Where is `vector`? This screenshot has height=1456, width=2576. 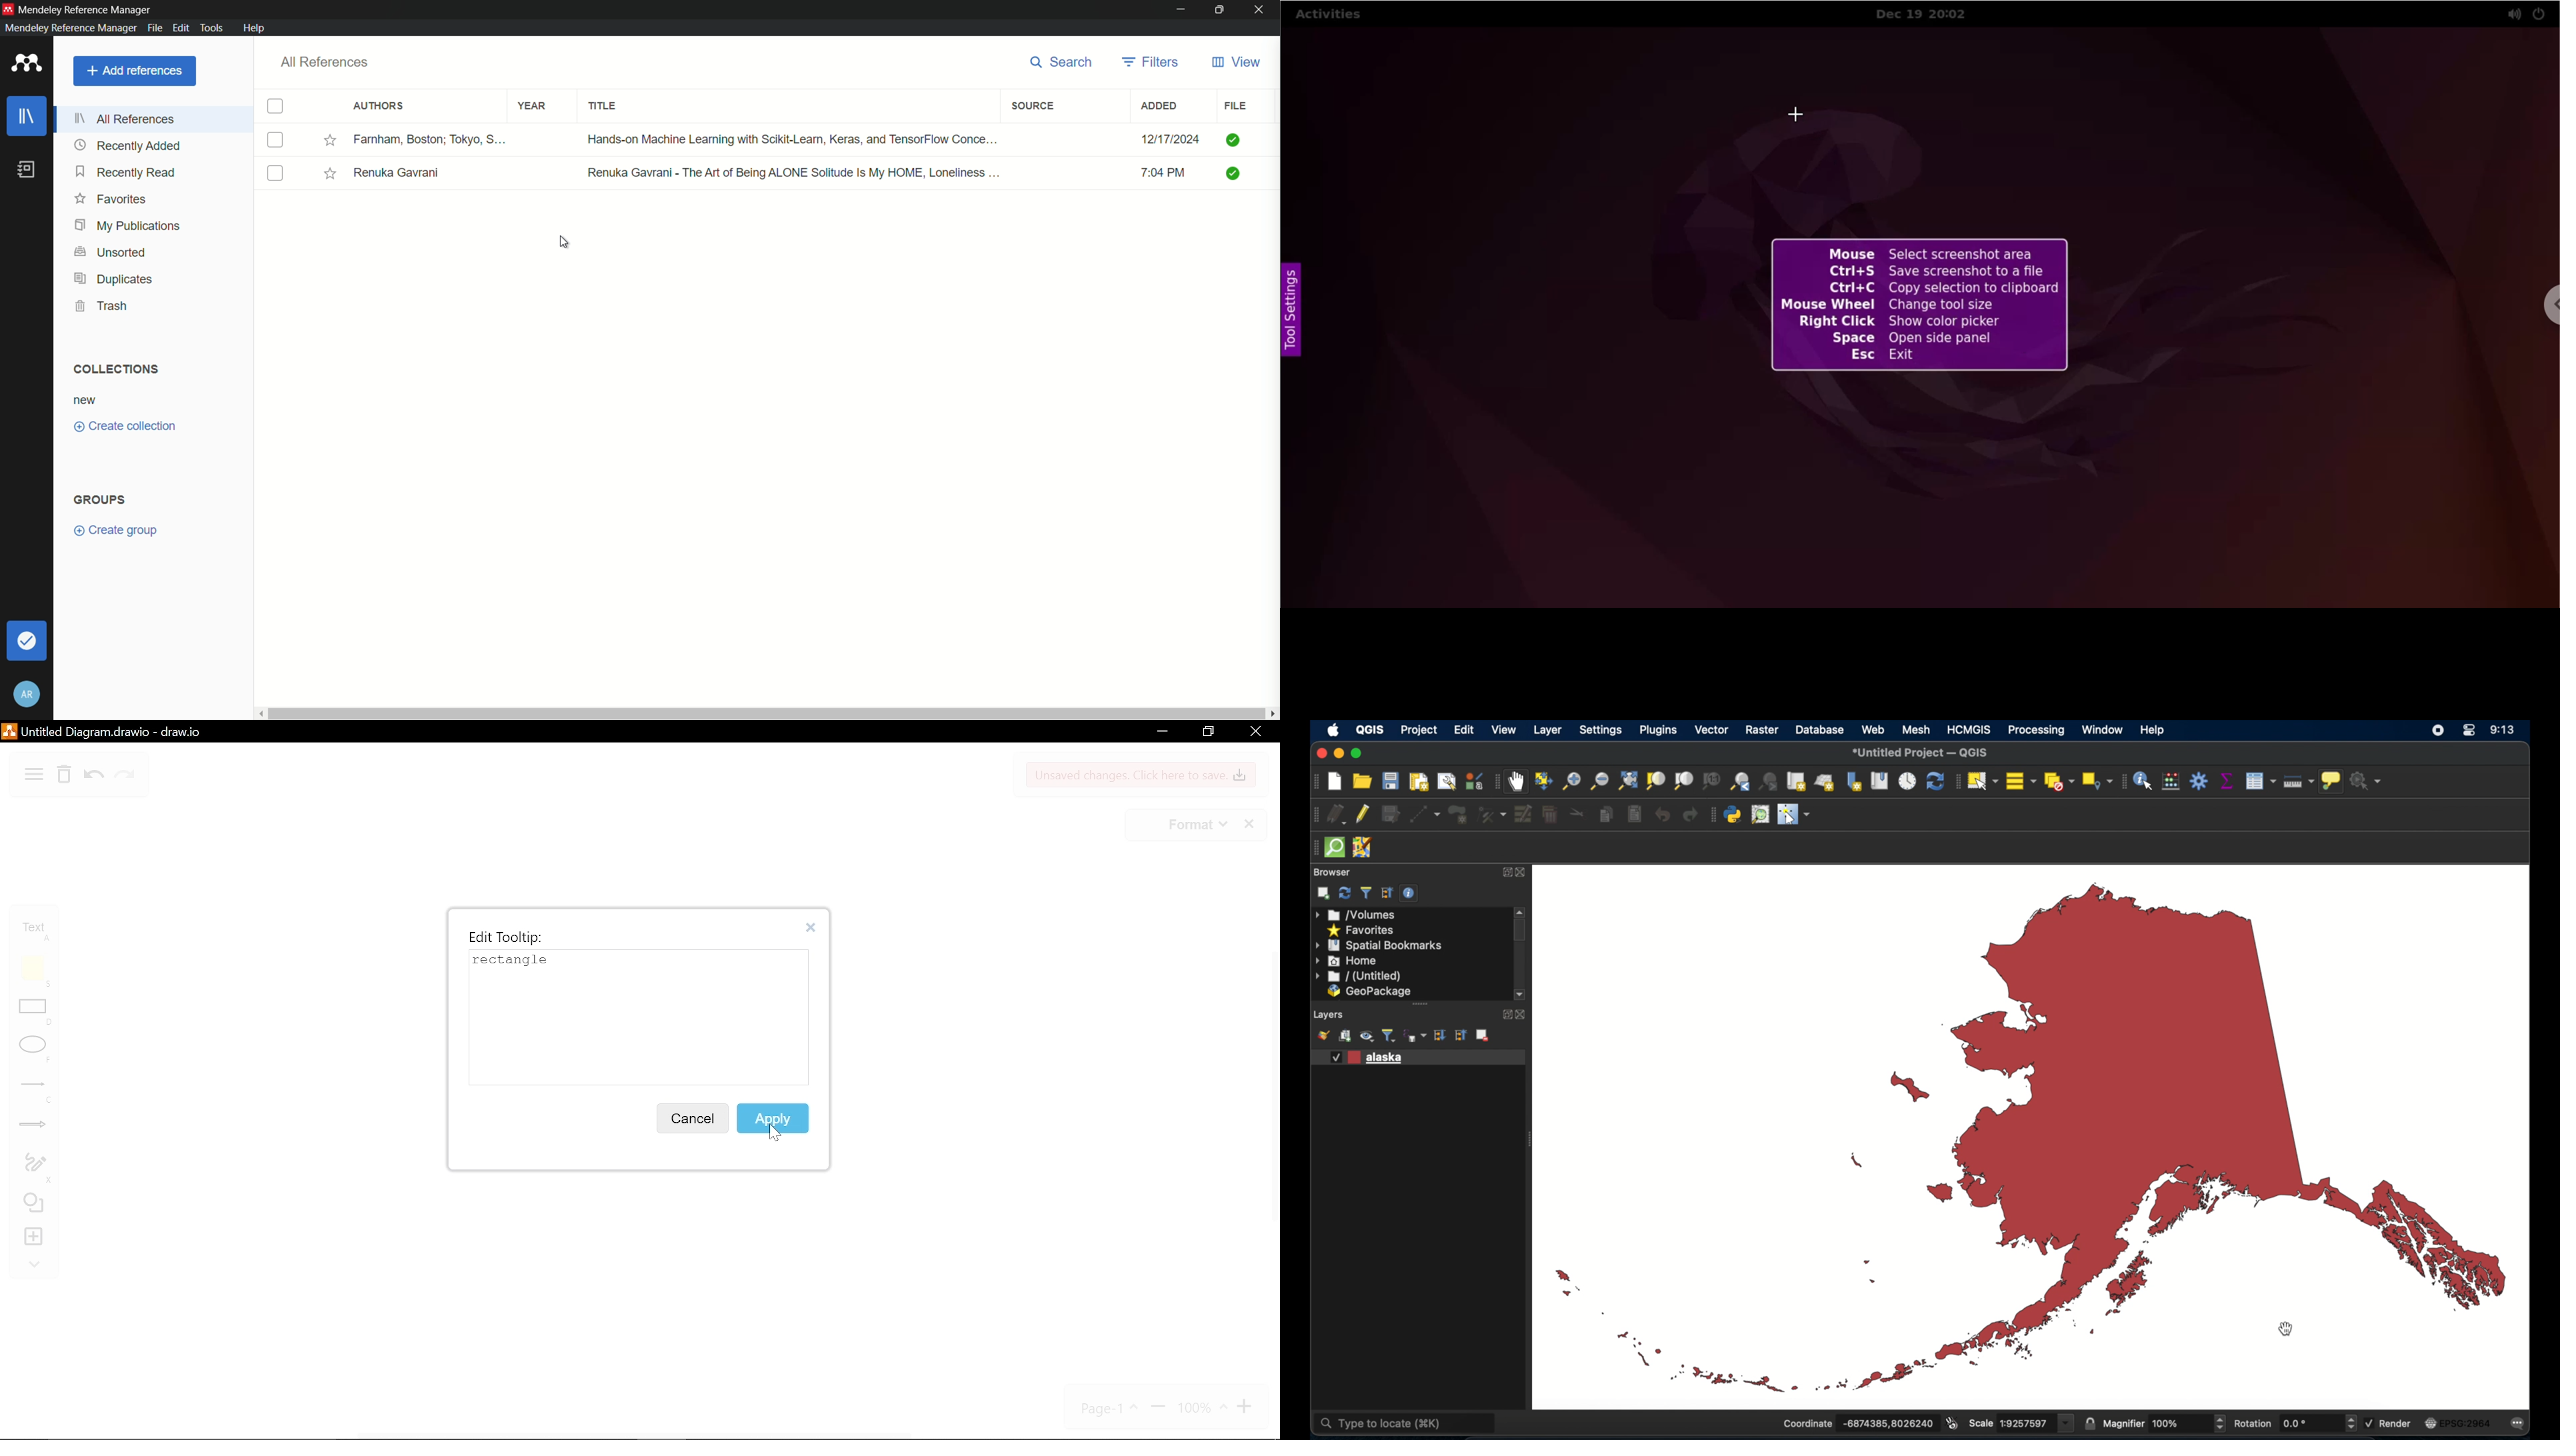
vector is located at coordinates (1711, 729).